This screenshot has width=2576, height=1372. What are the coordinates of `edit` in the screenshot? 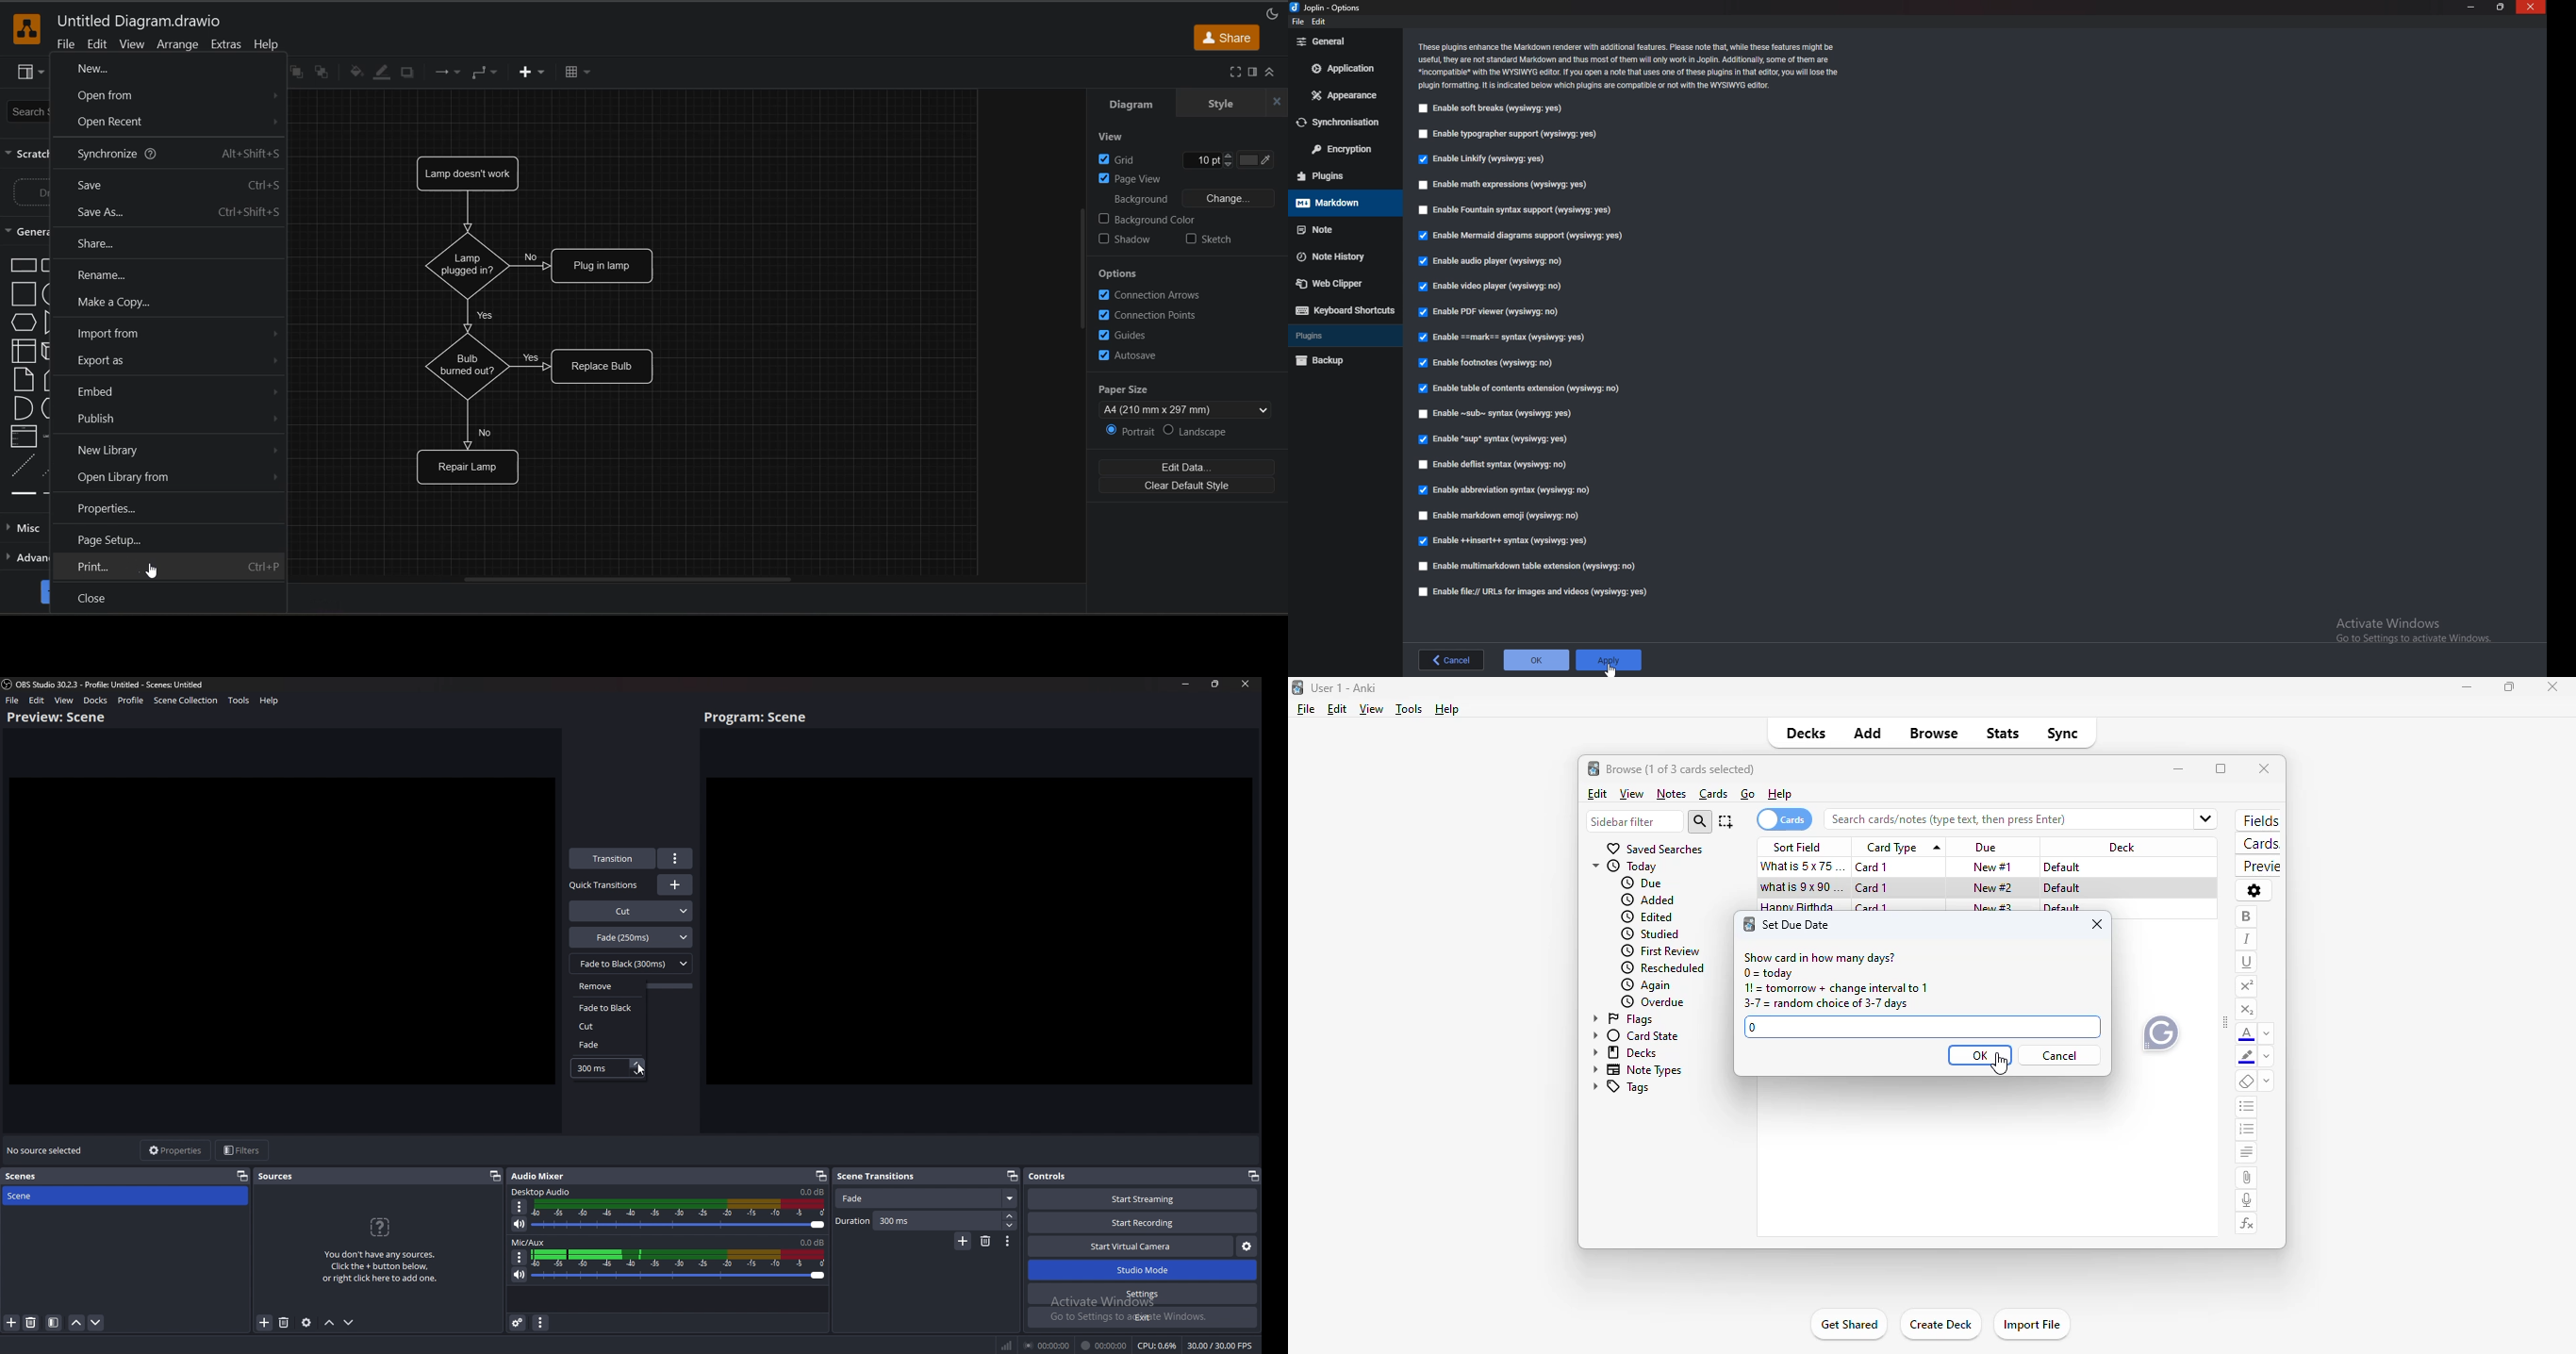 It's located at (1598, 794).